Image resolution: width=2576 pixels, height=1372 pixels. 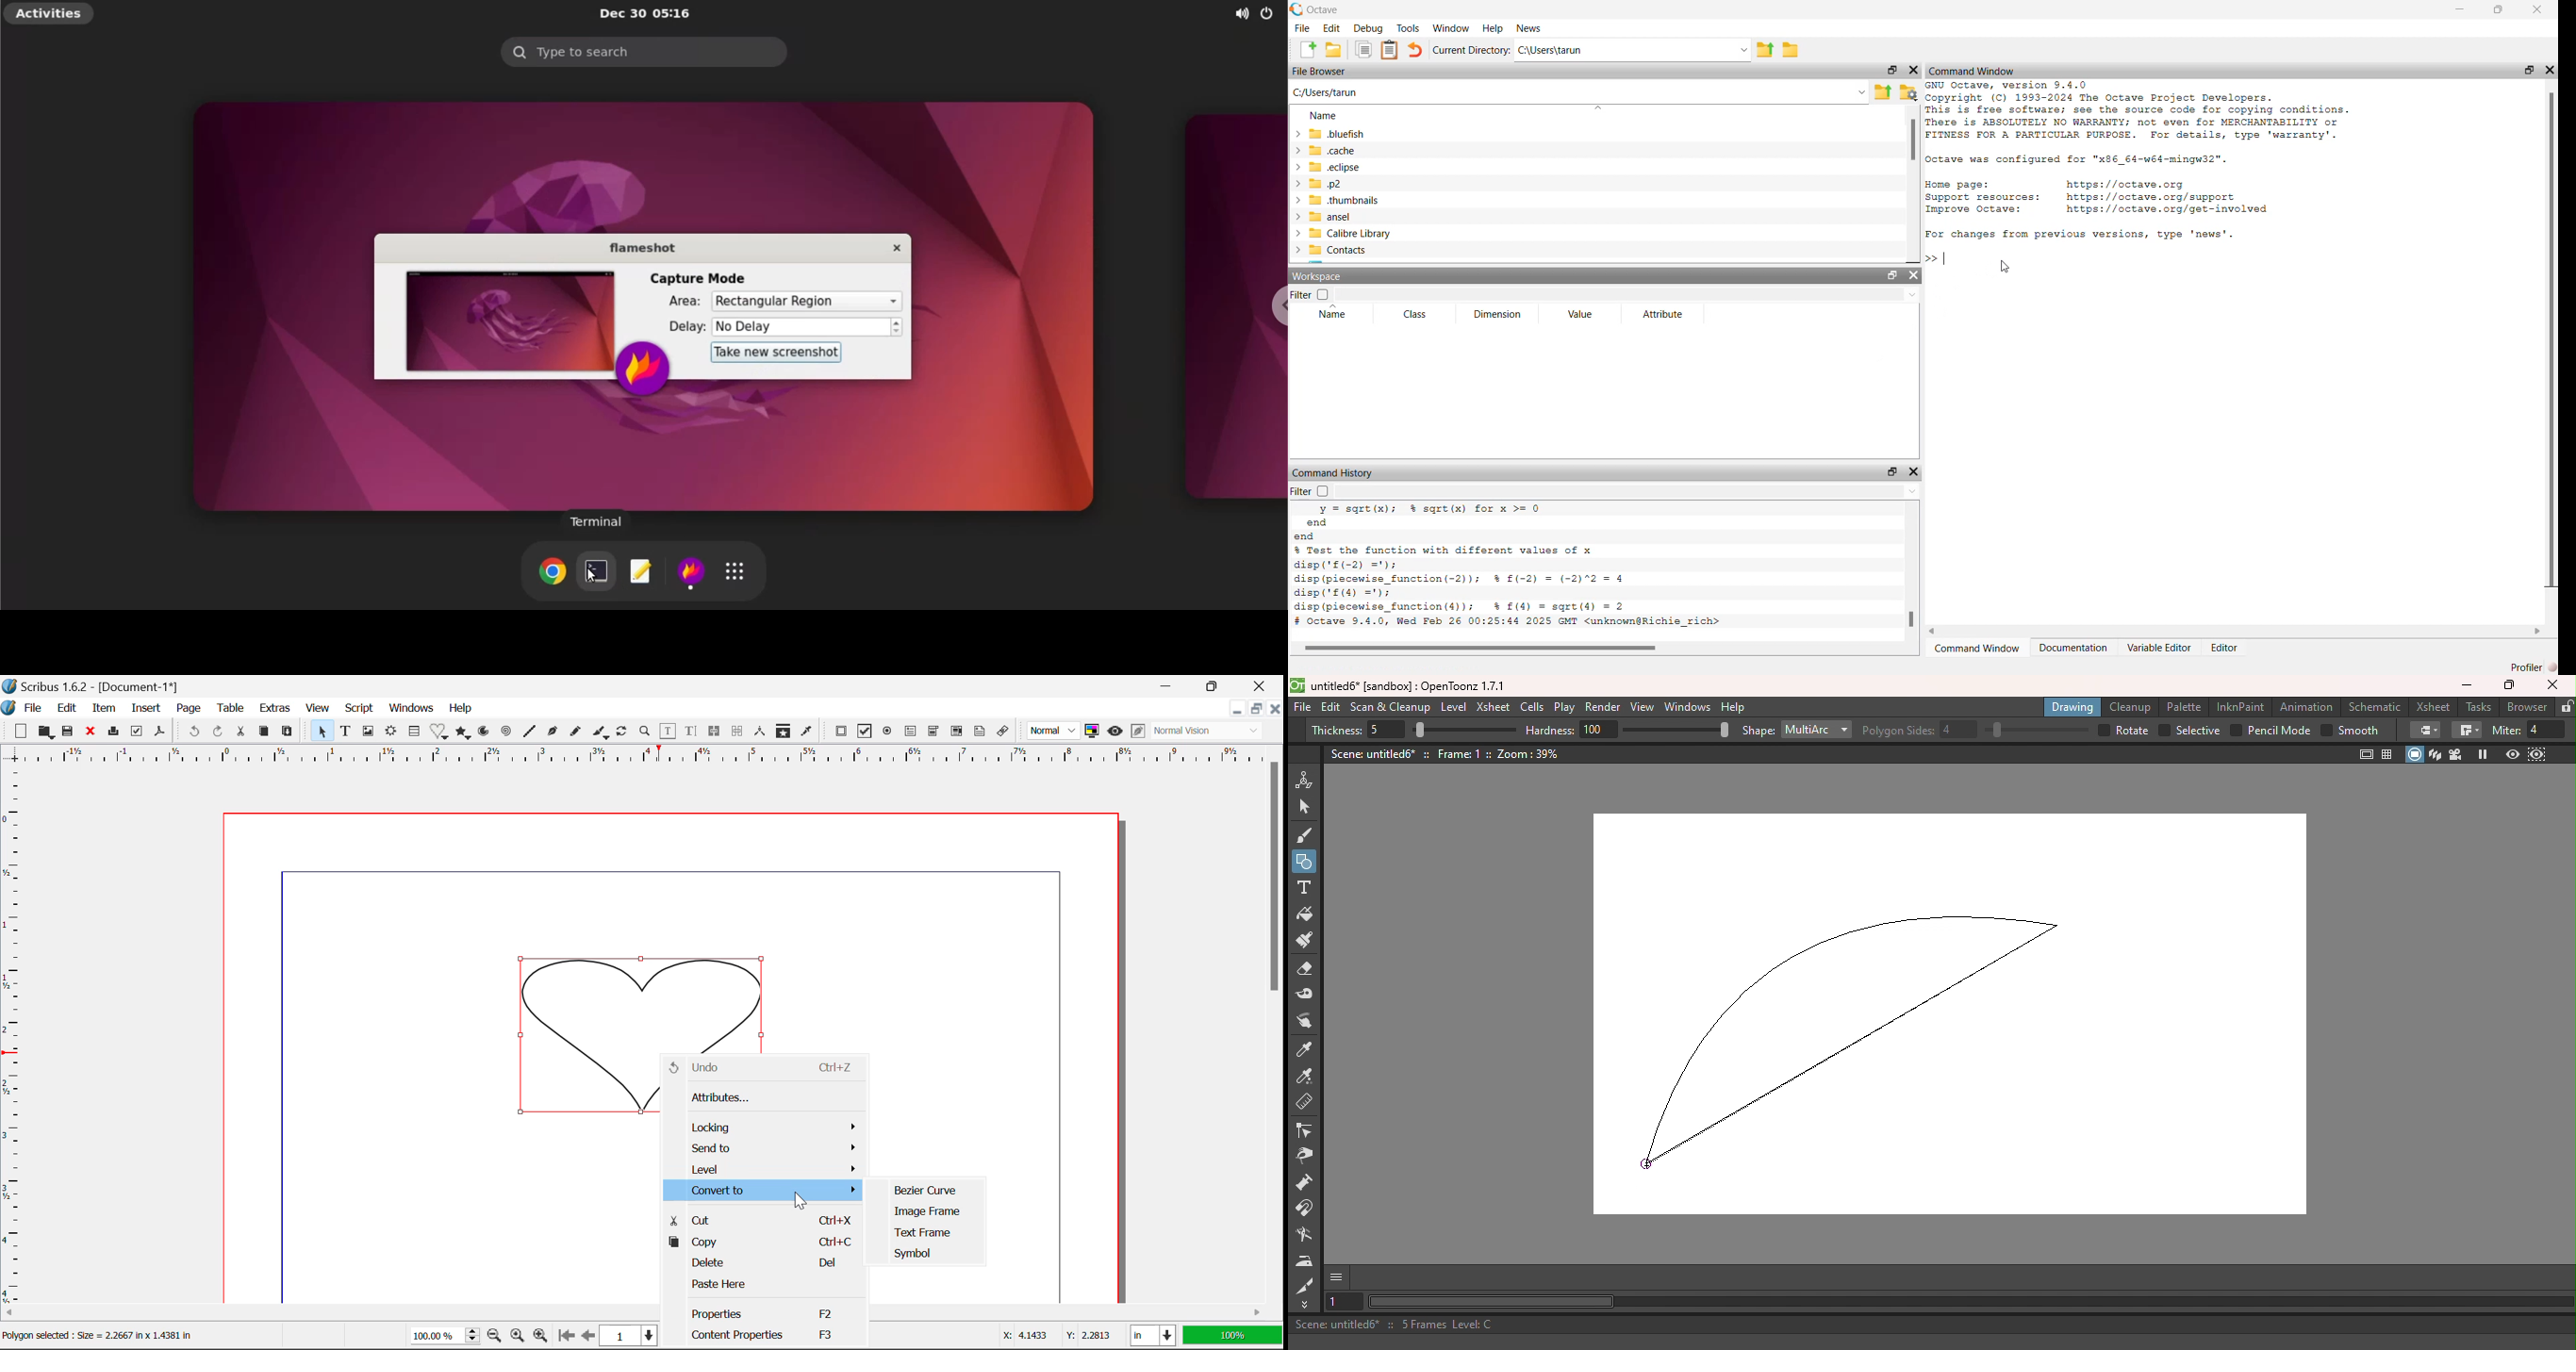 I want to click on Zoom In, so click(x=541, y=1337).